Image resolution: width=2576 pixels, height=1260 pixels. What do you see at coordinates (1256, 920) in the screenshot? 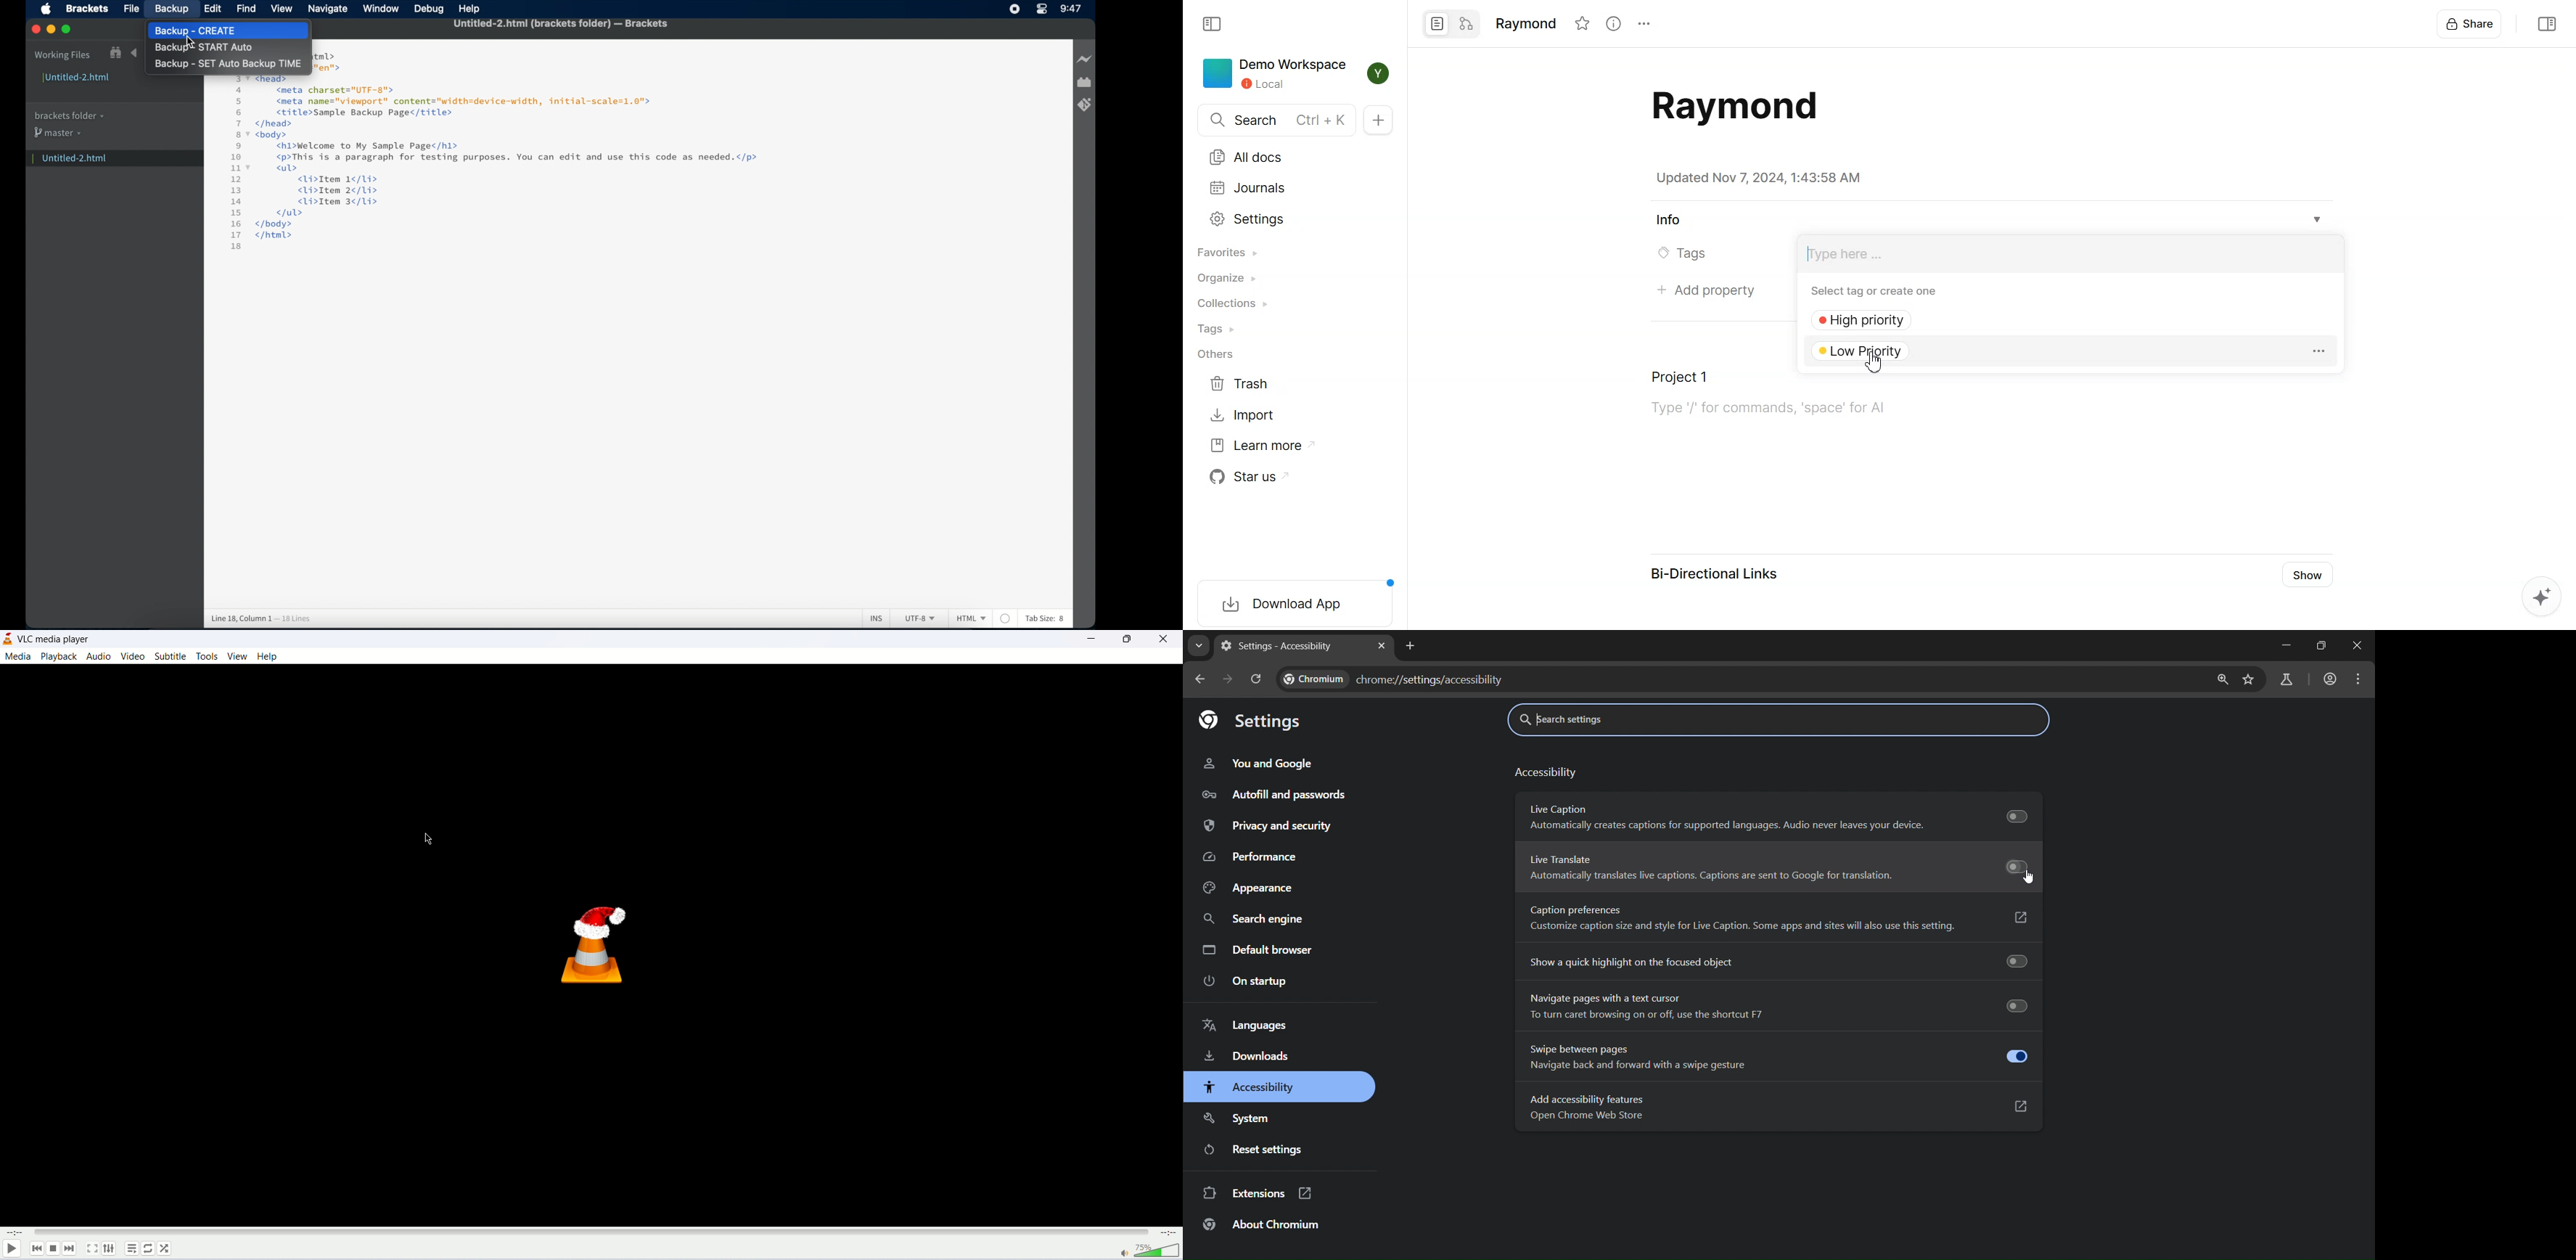
I see `search engine` at bounding box center [1256, 920].